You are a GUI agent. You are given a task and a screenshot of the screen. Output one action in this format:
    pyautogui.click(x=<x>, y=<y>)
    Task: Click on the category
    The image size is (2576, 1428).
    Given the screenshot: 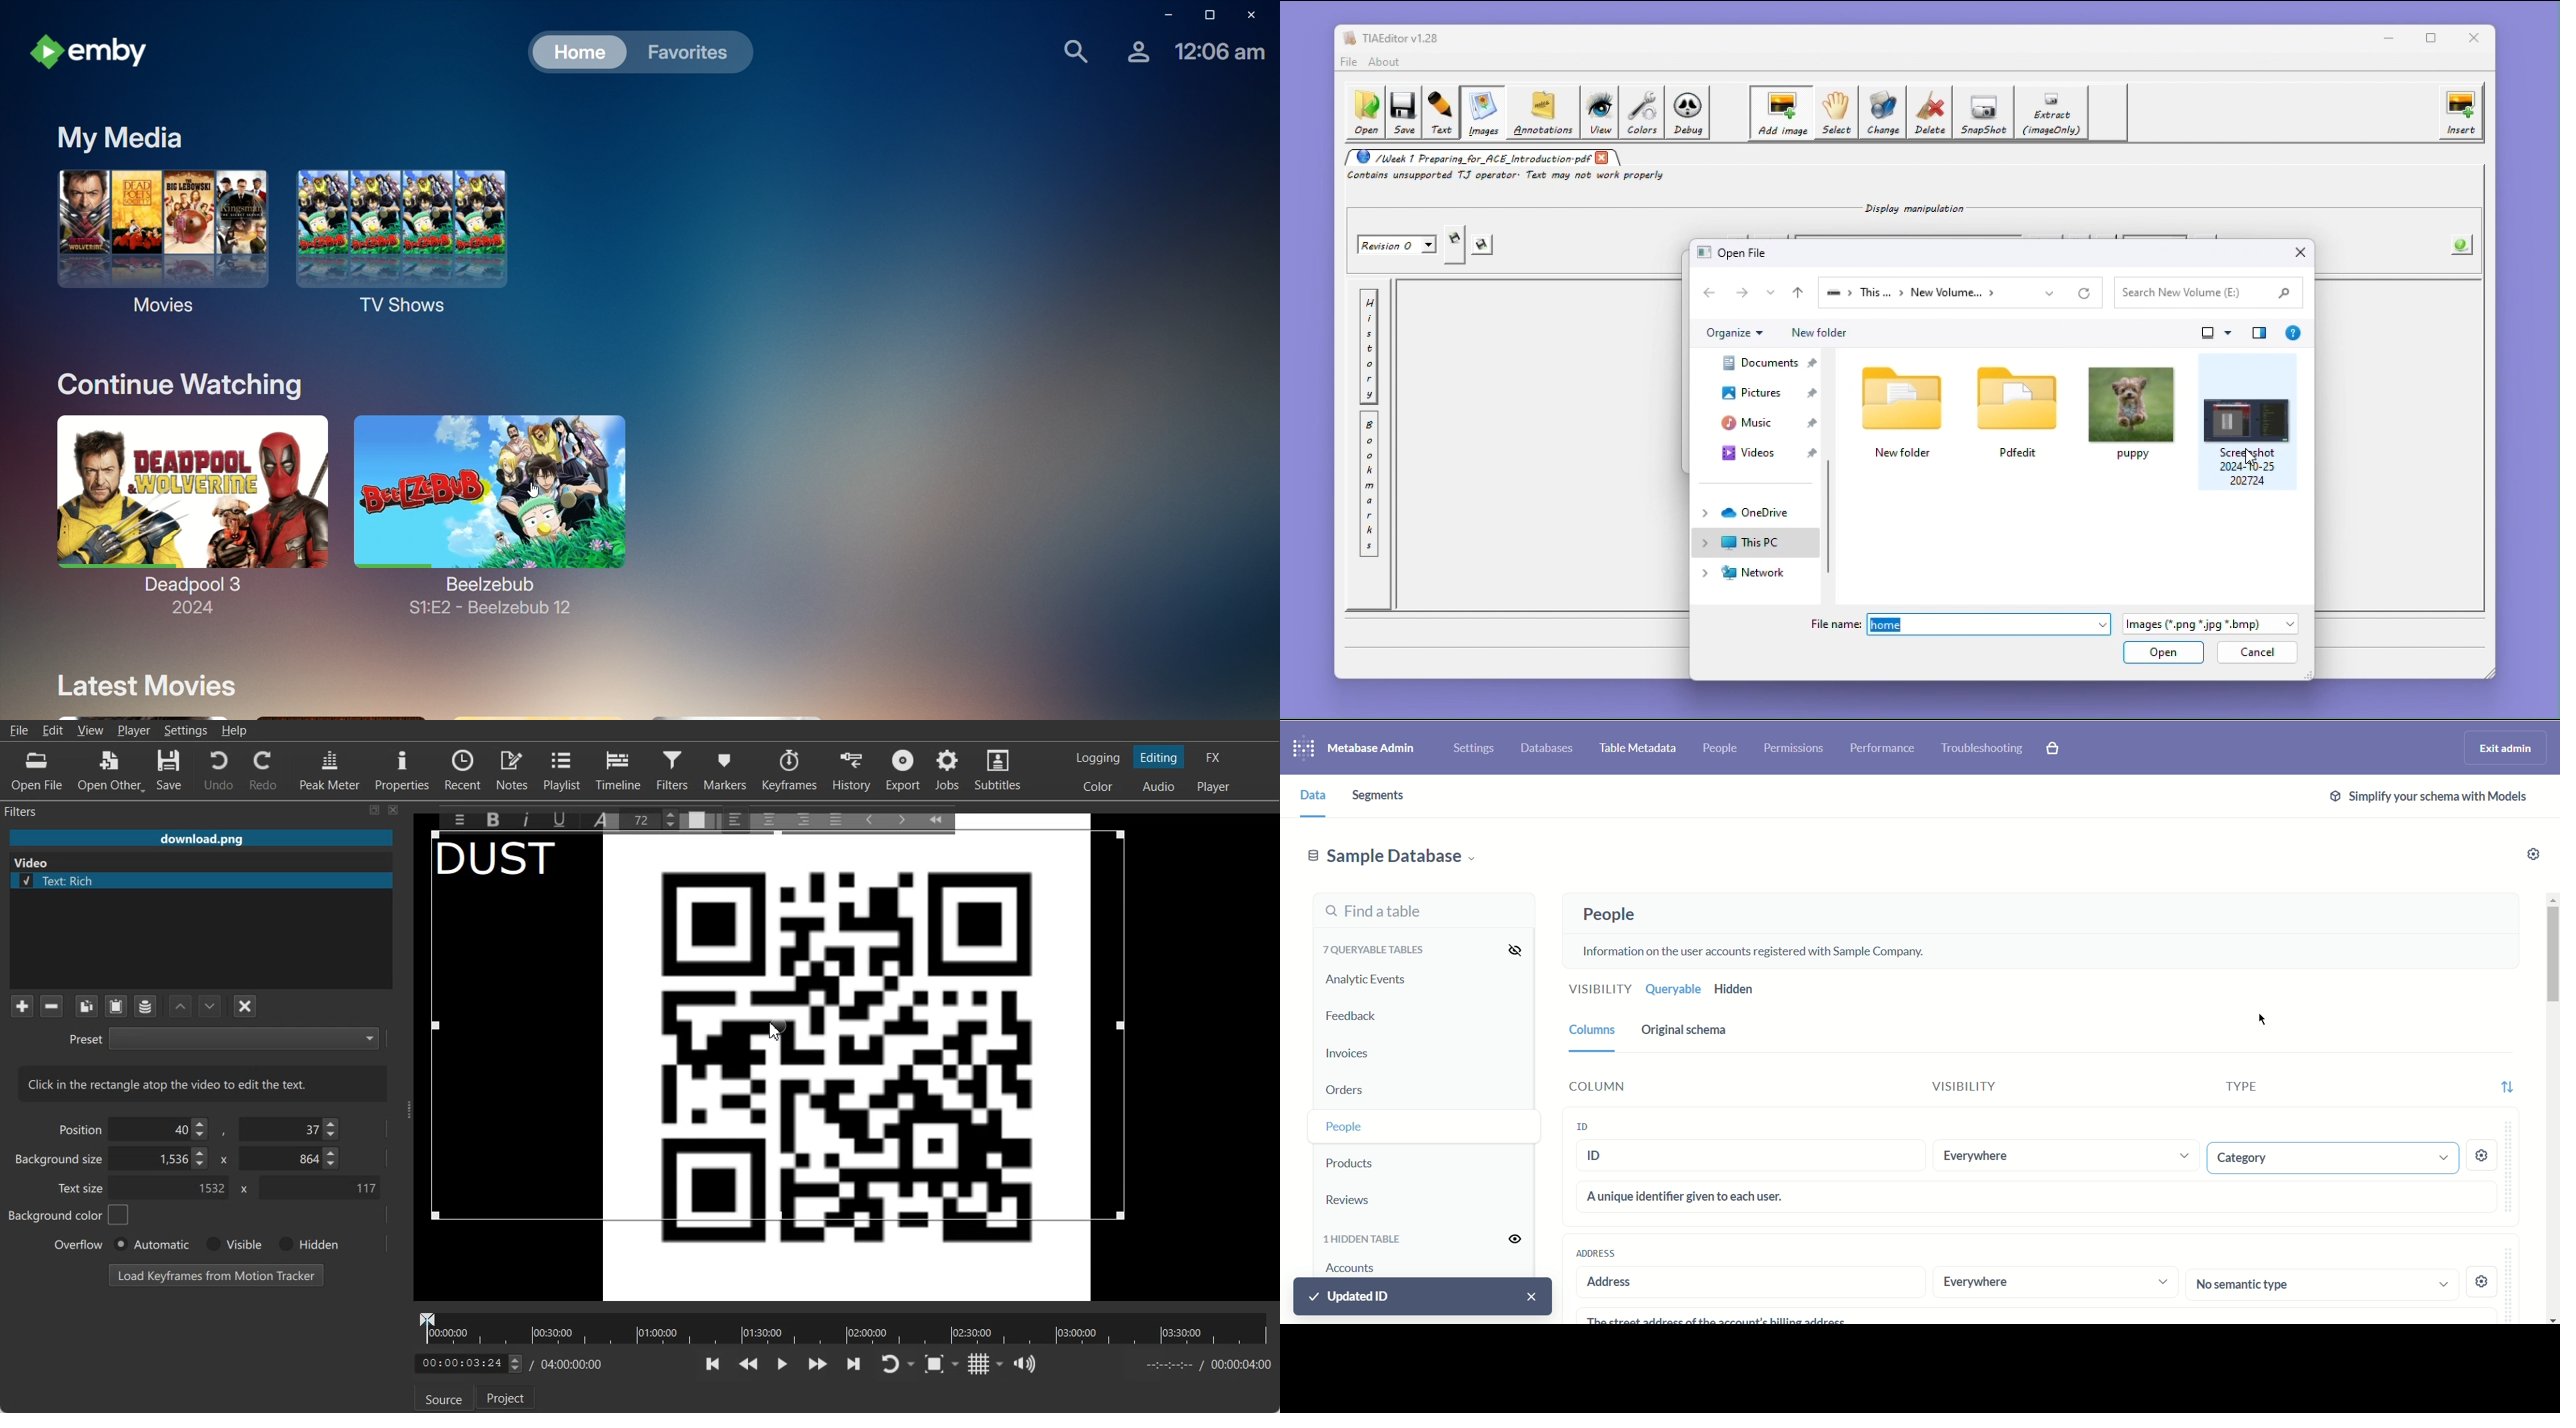 What is the action you would take?
    pyautogui.click(x=2329, y=1157)
    